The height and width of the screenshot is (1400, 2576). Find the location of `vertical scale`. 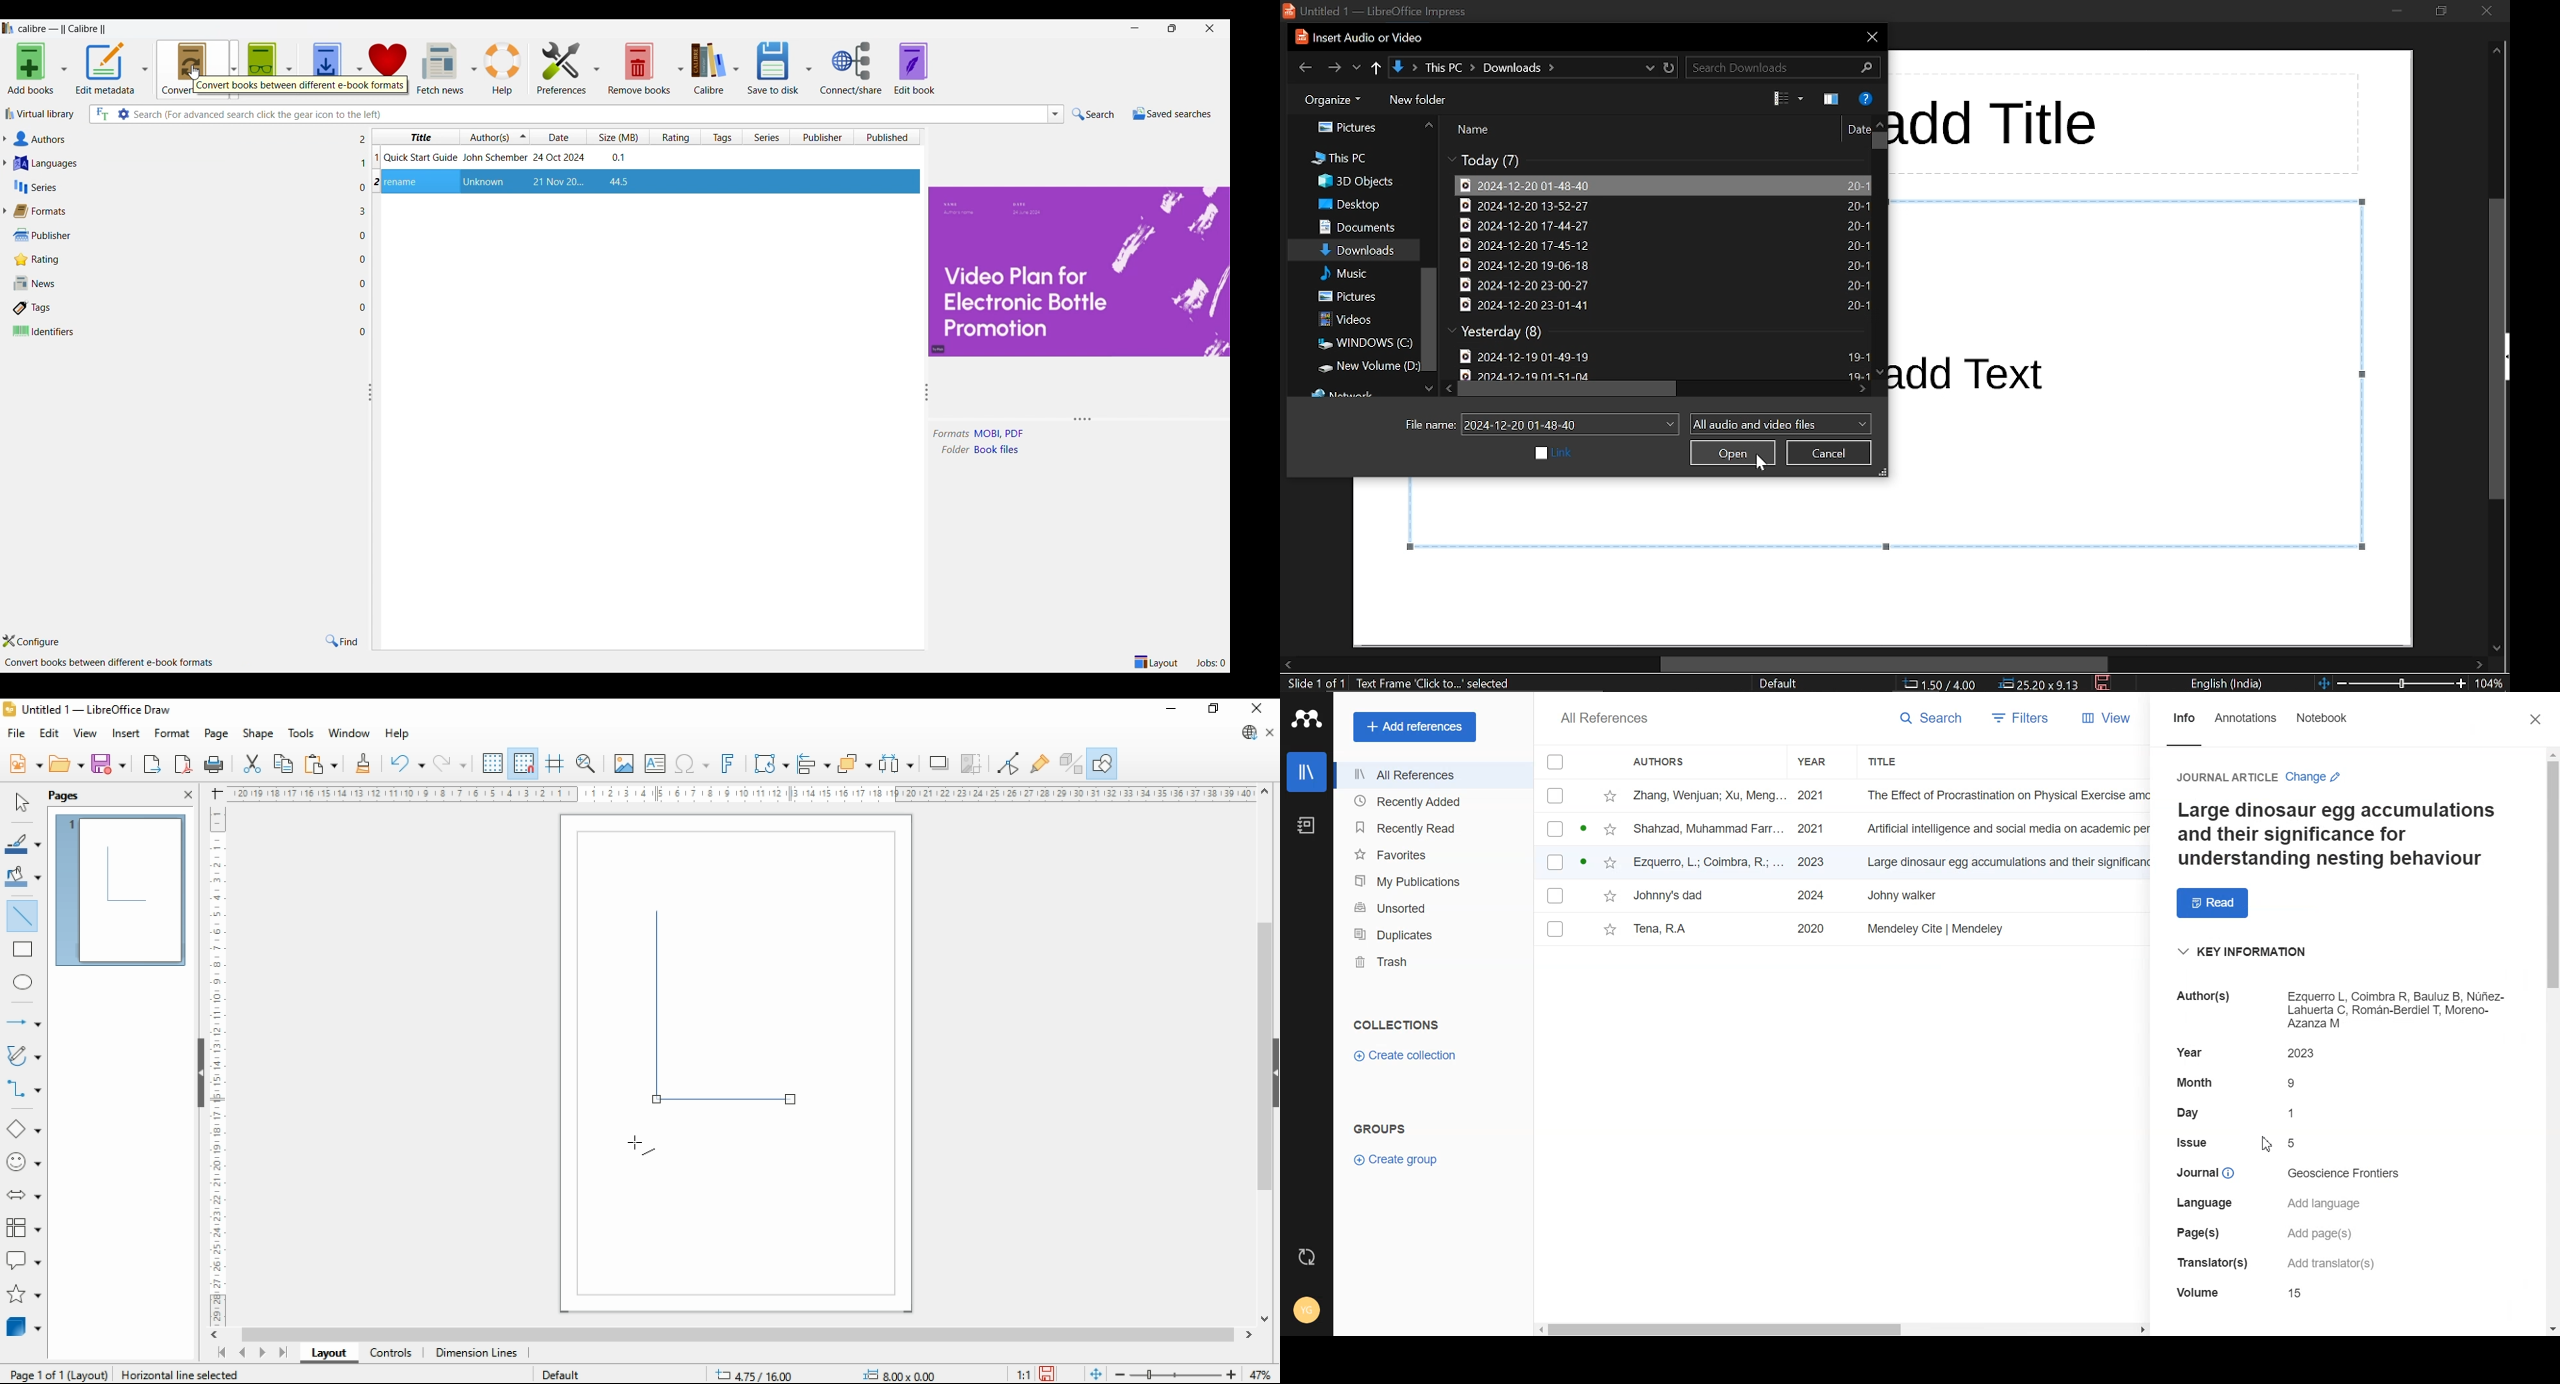

vertical scale is located at coordinates (224, 1061).